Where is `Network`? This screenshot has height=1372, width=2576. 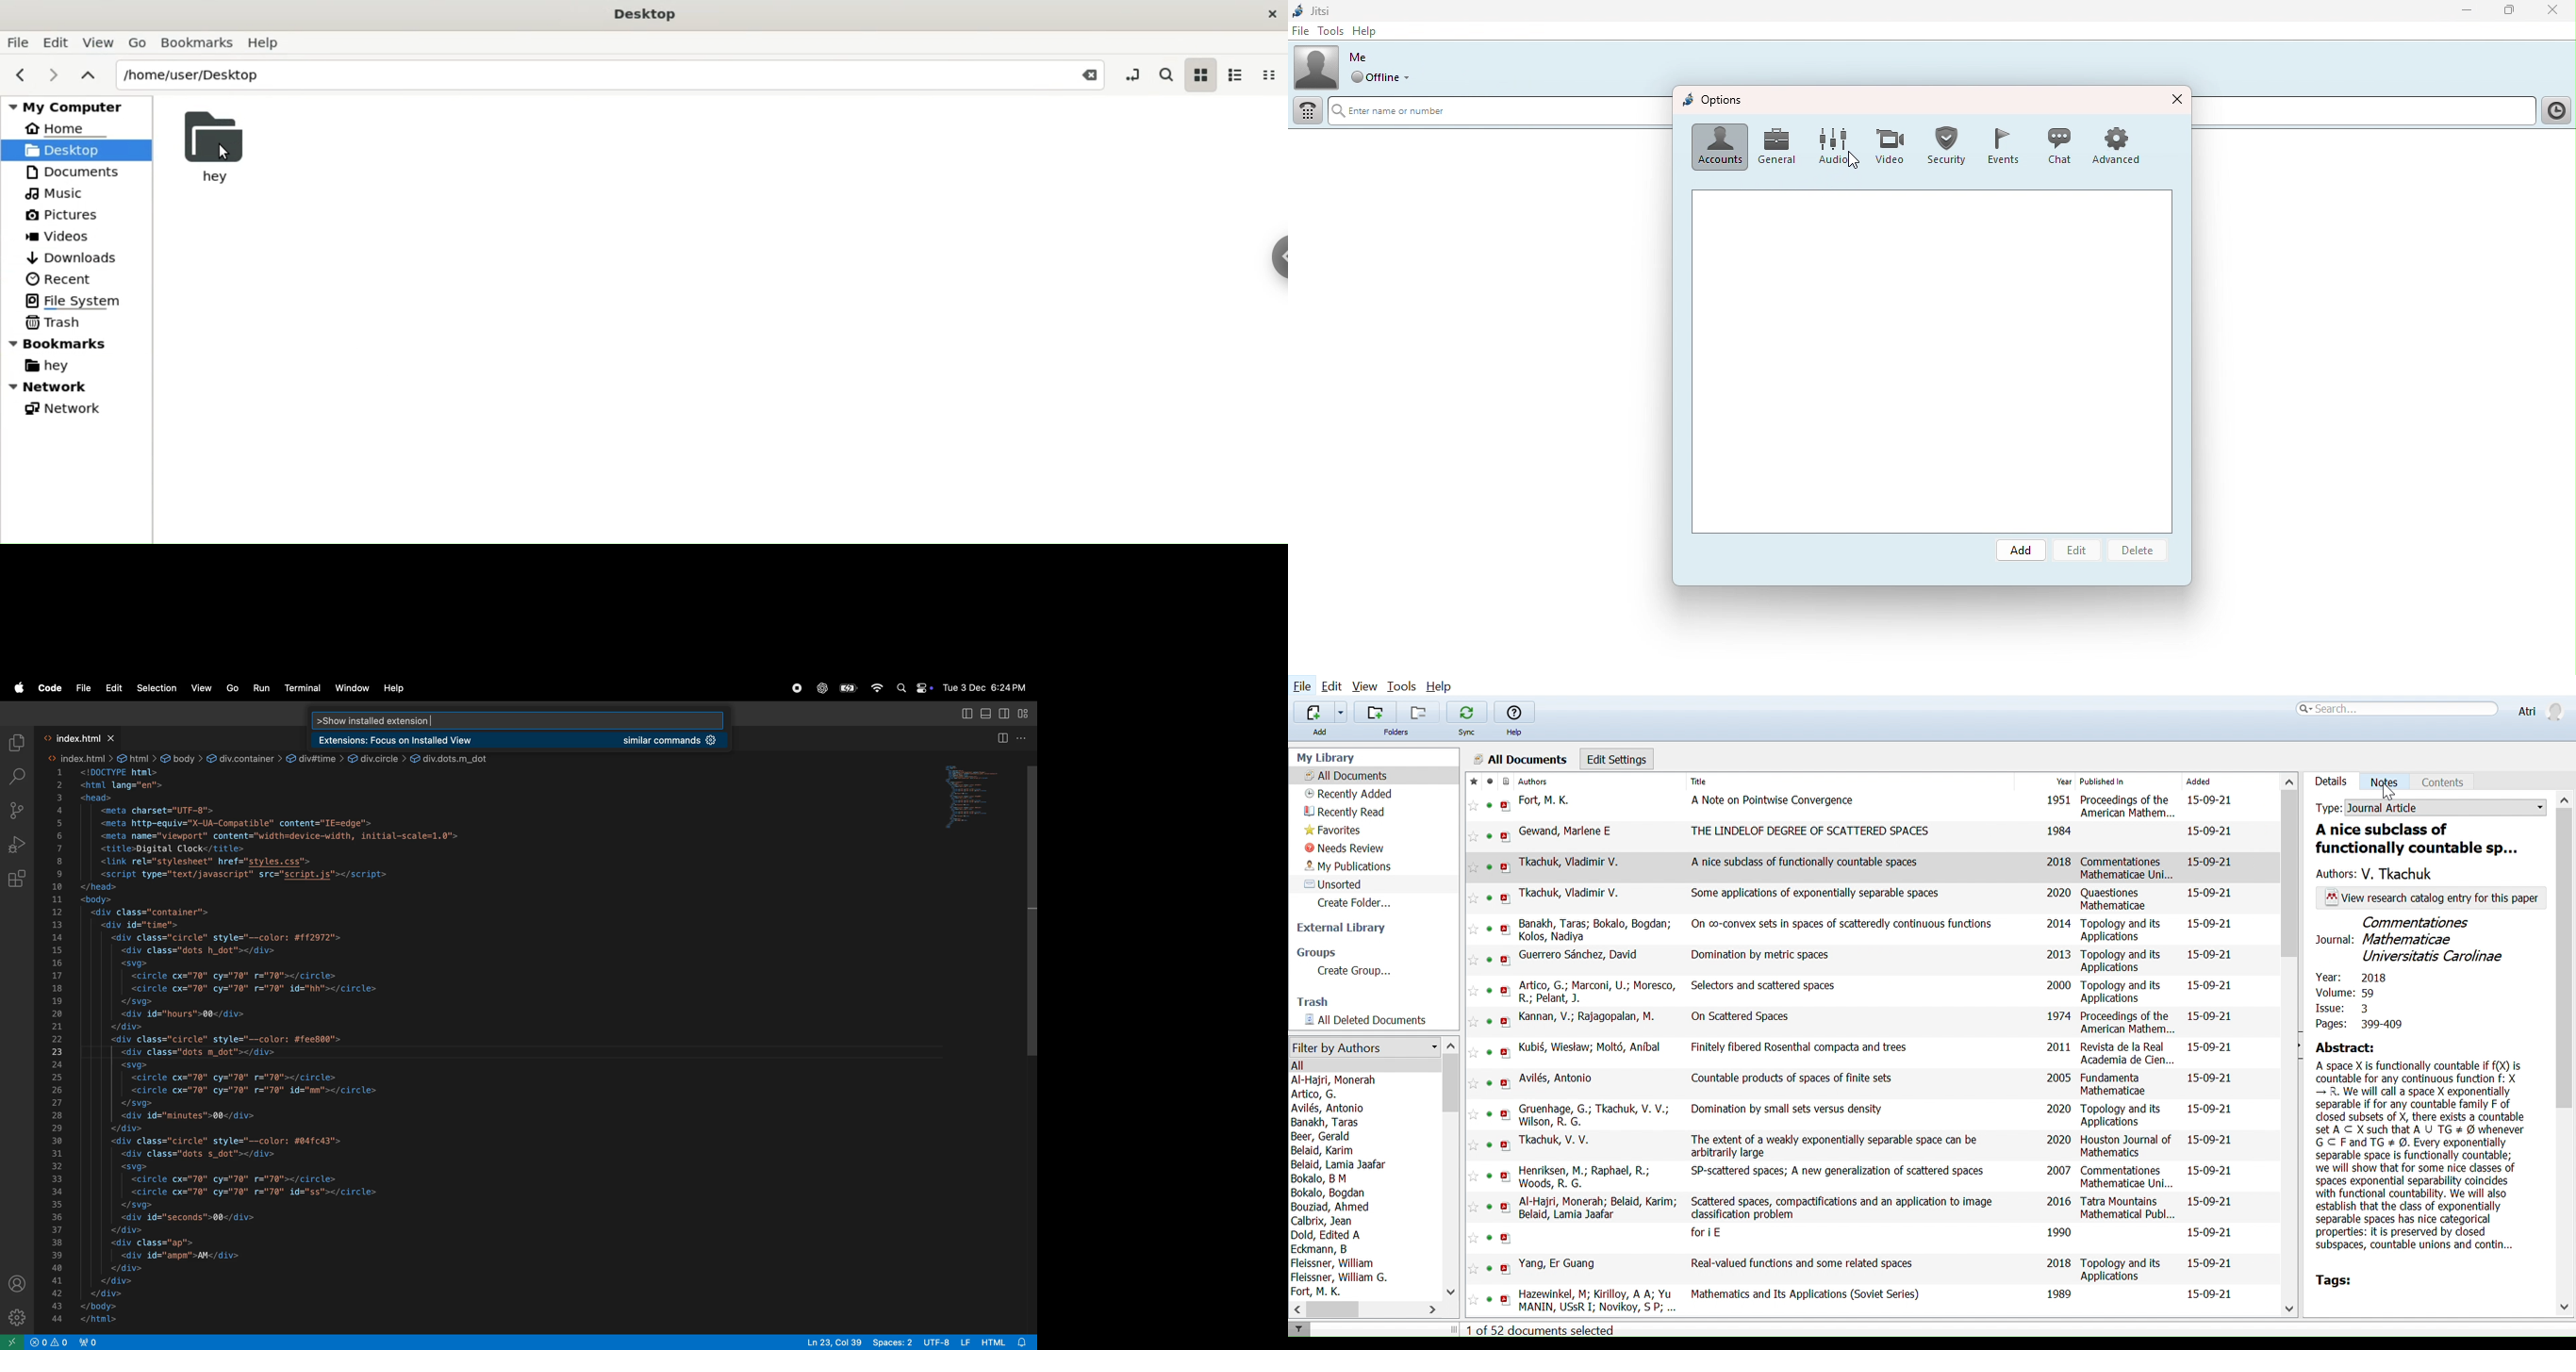 Network is located at coordinates (78, 387).